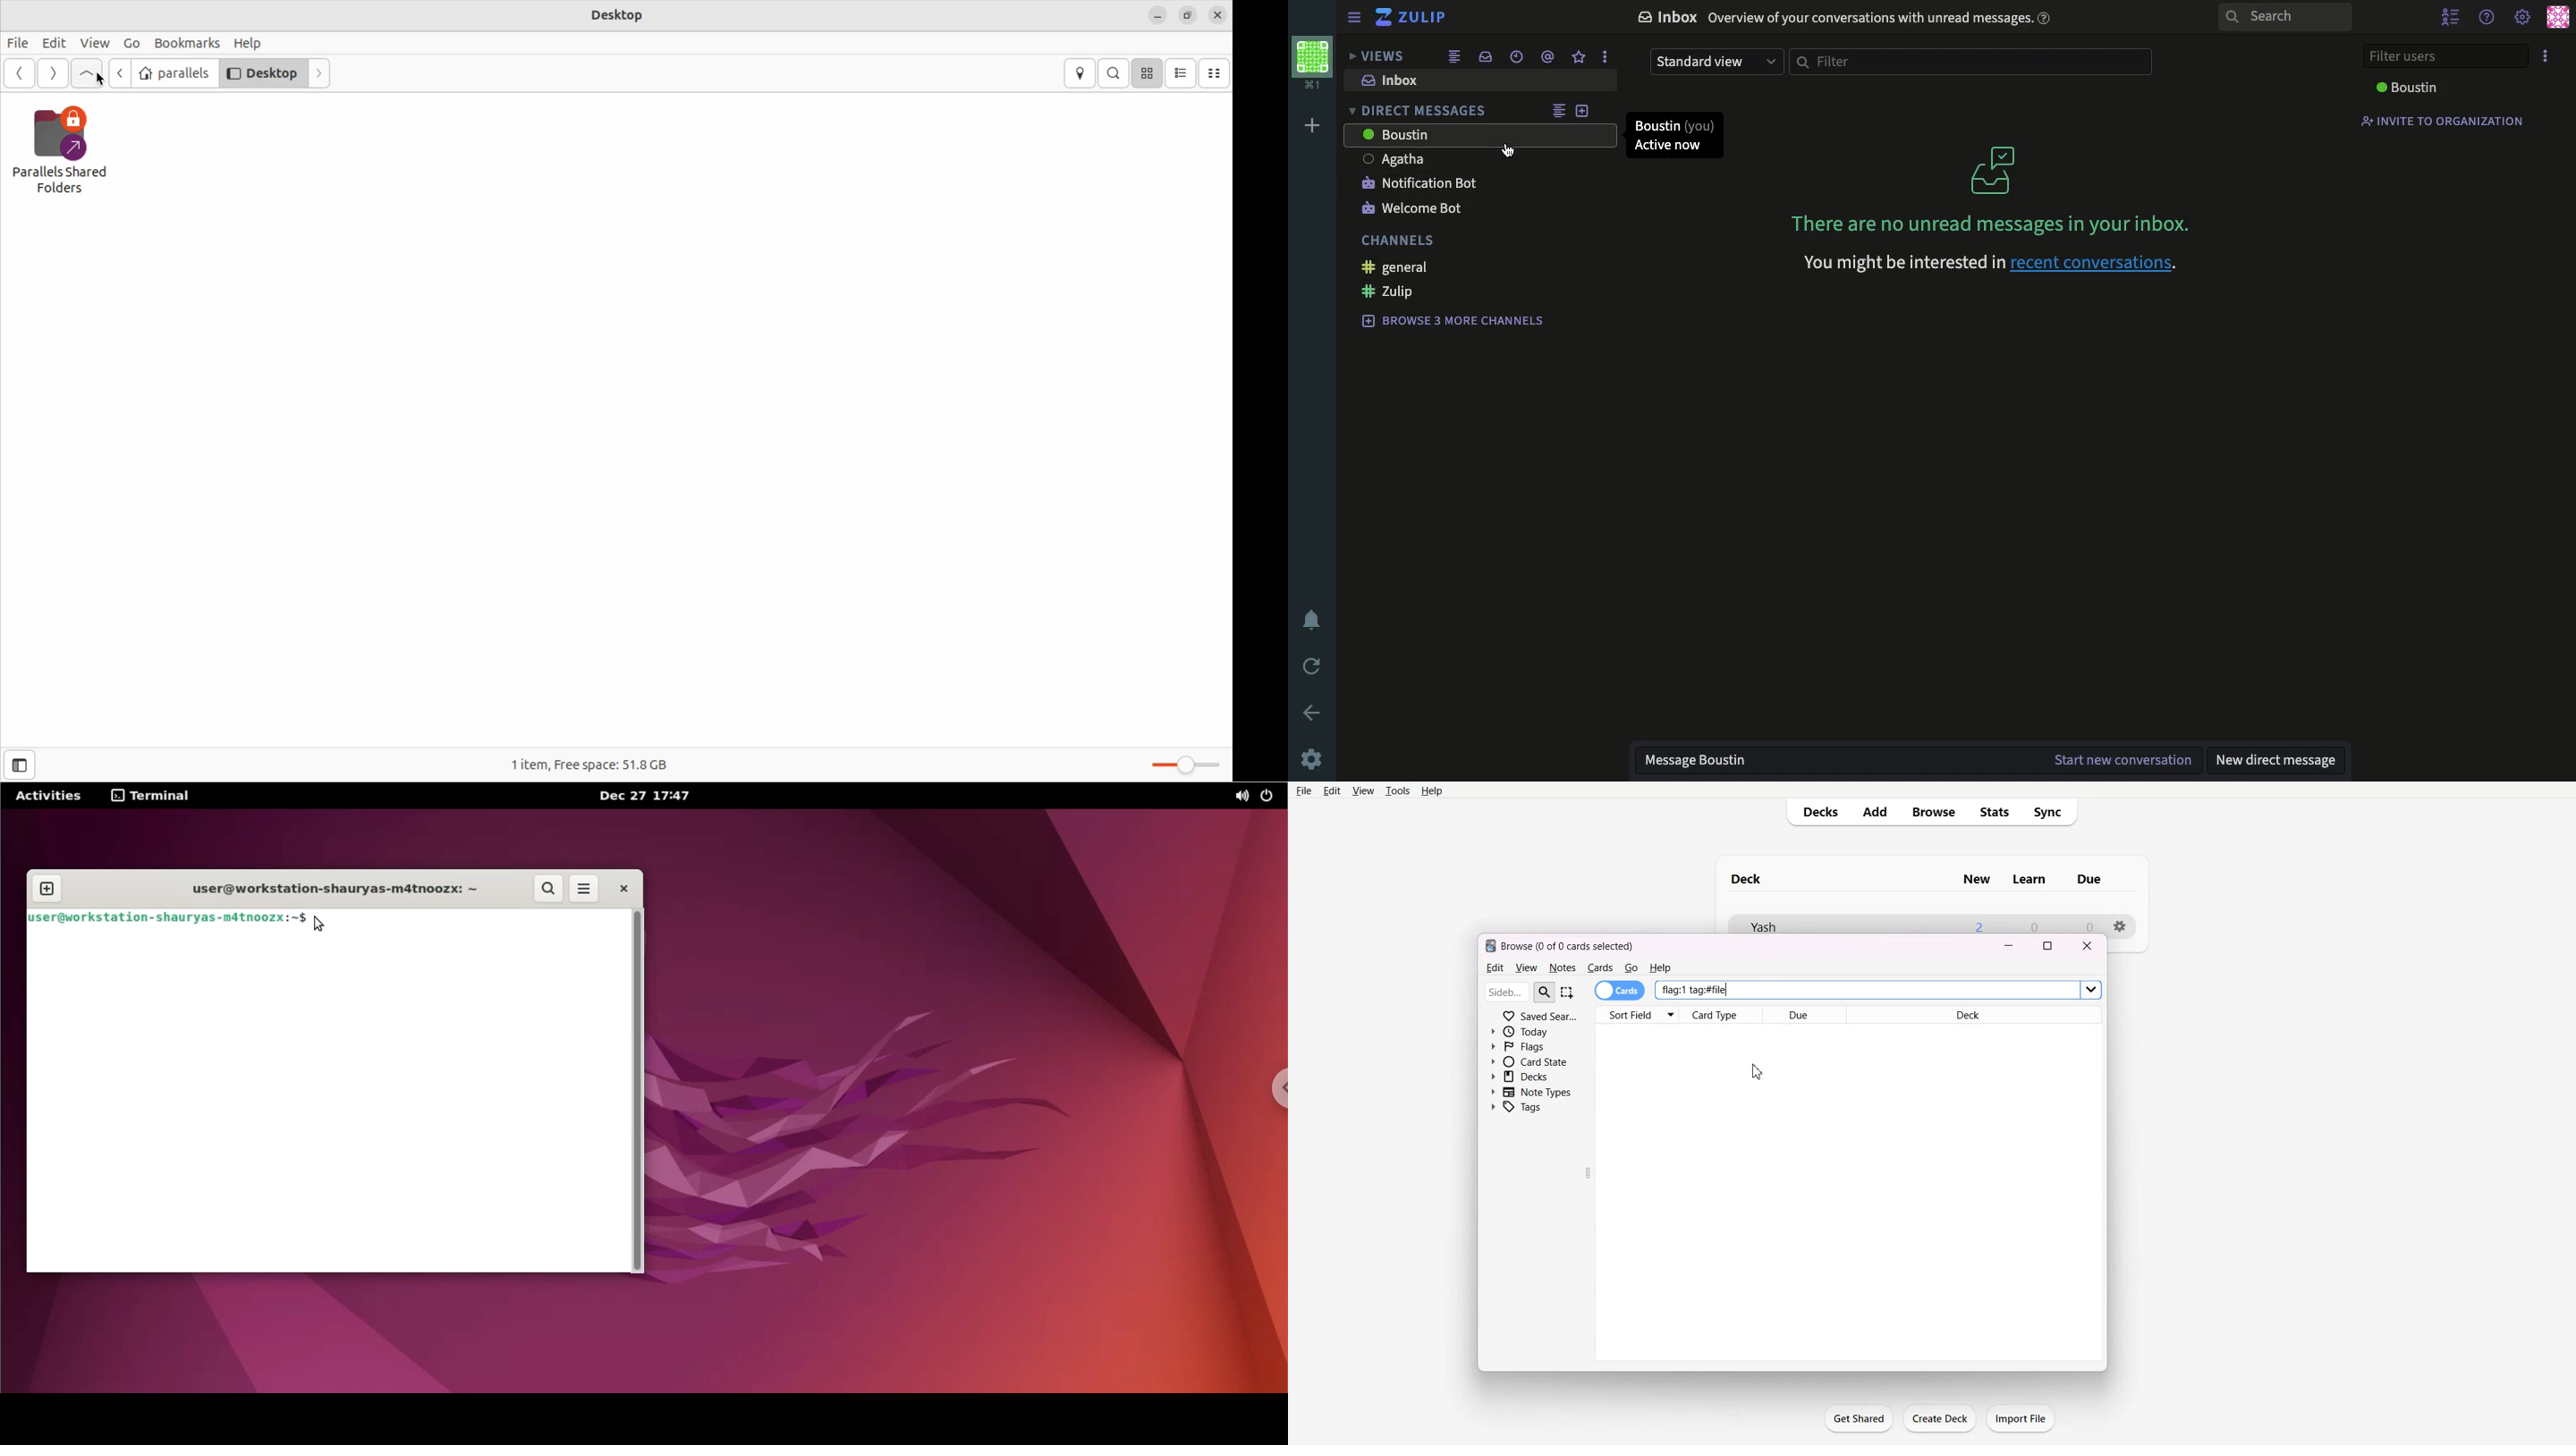 This screenshot has height=1456, width=2576. I want to click on mention, so click(1549, 57).